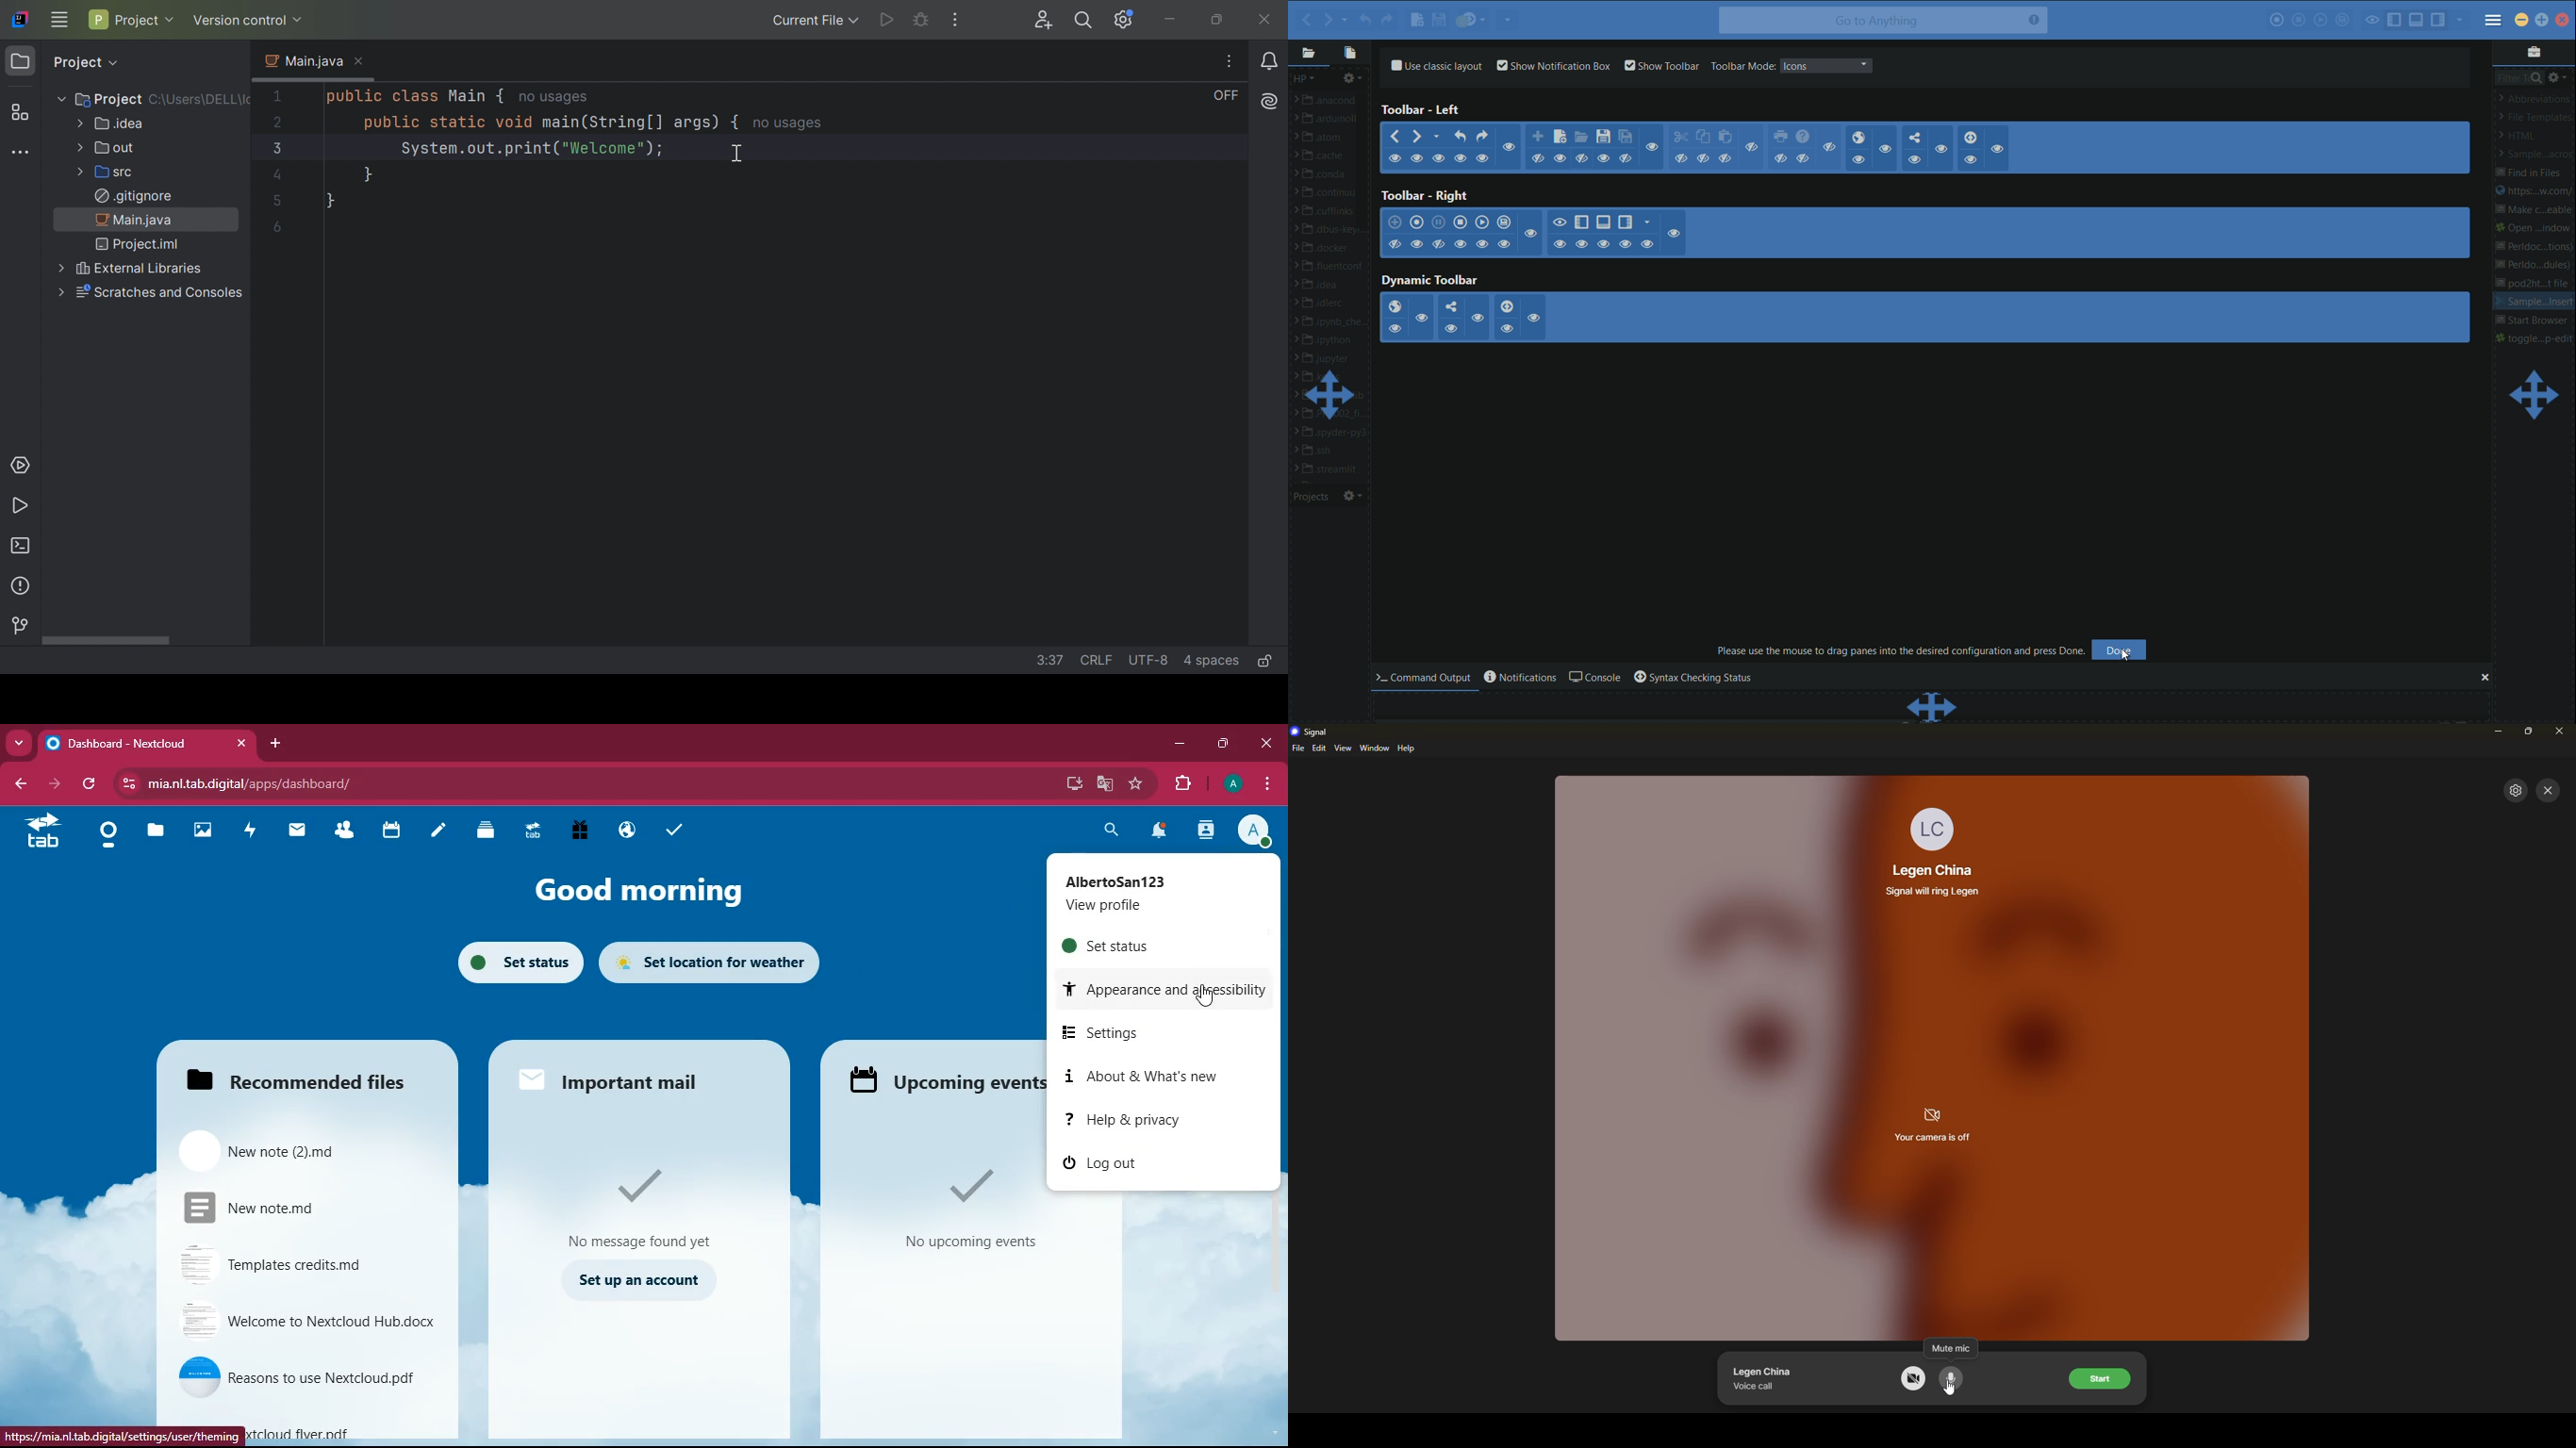 This screenshot has width=2576, height=1456. I want to click on search, so click(1113, 831).